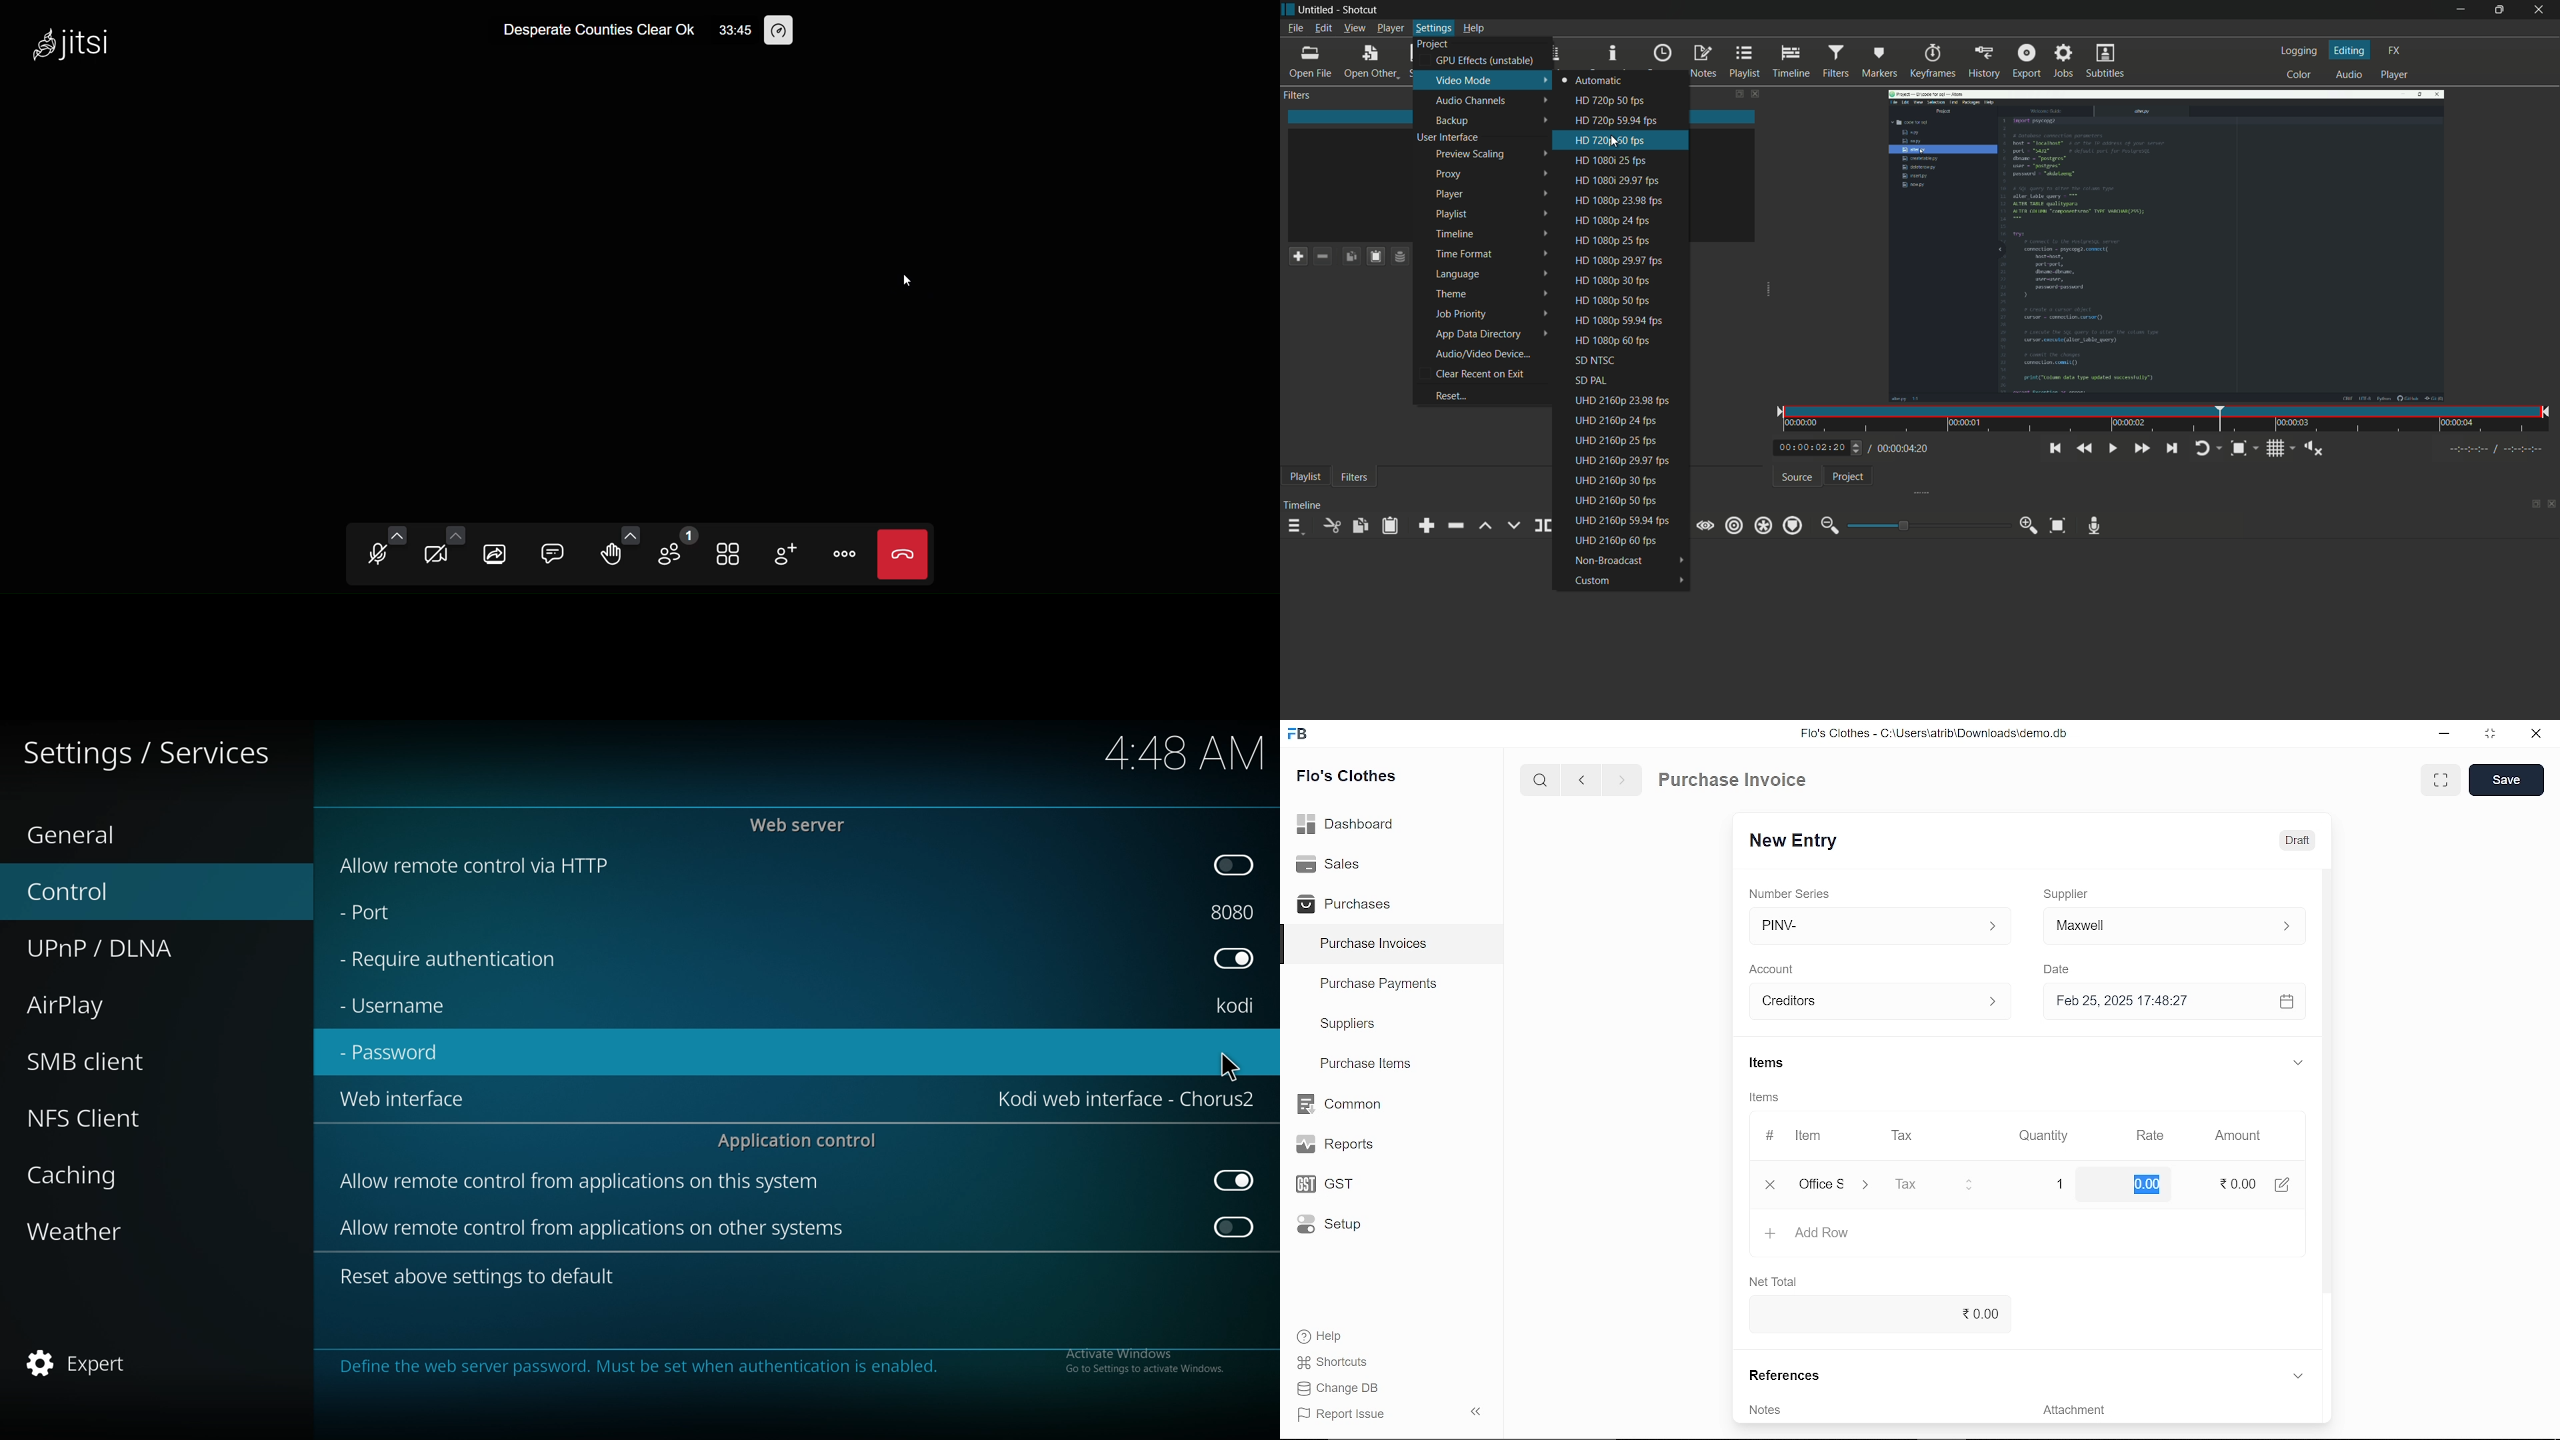 This screenshot has height=1456, width=2576. I want to click on hd 1080p 25 fps, so click(1629, 239).